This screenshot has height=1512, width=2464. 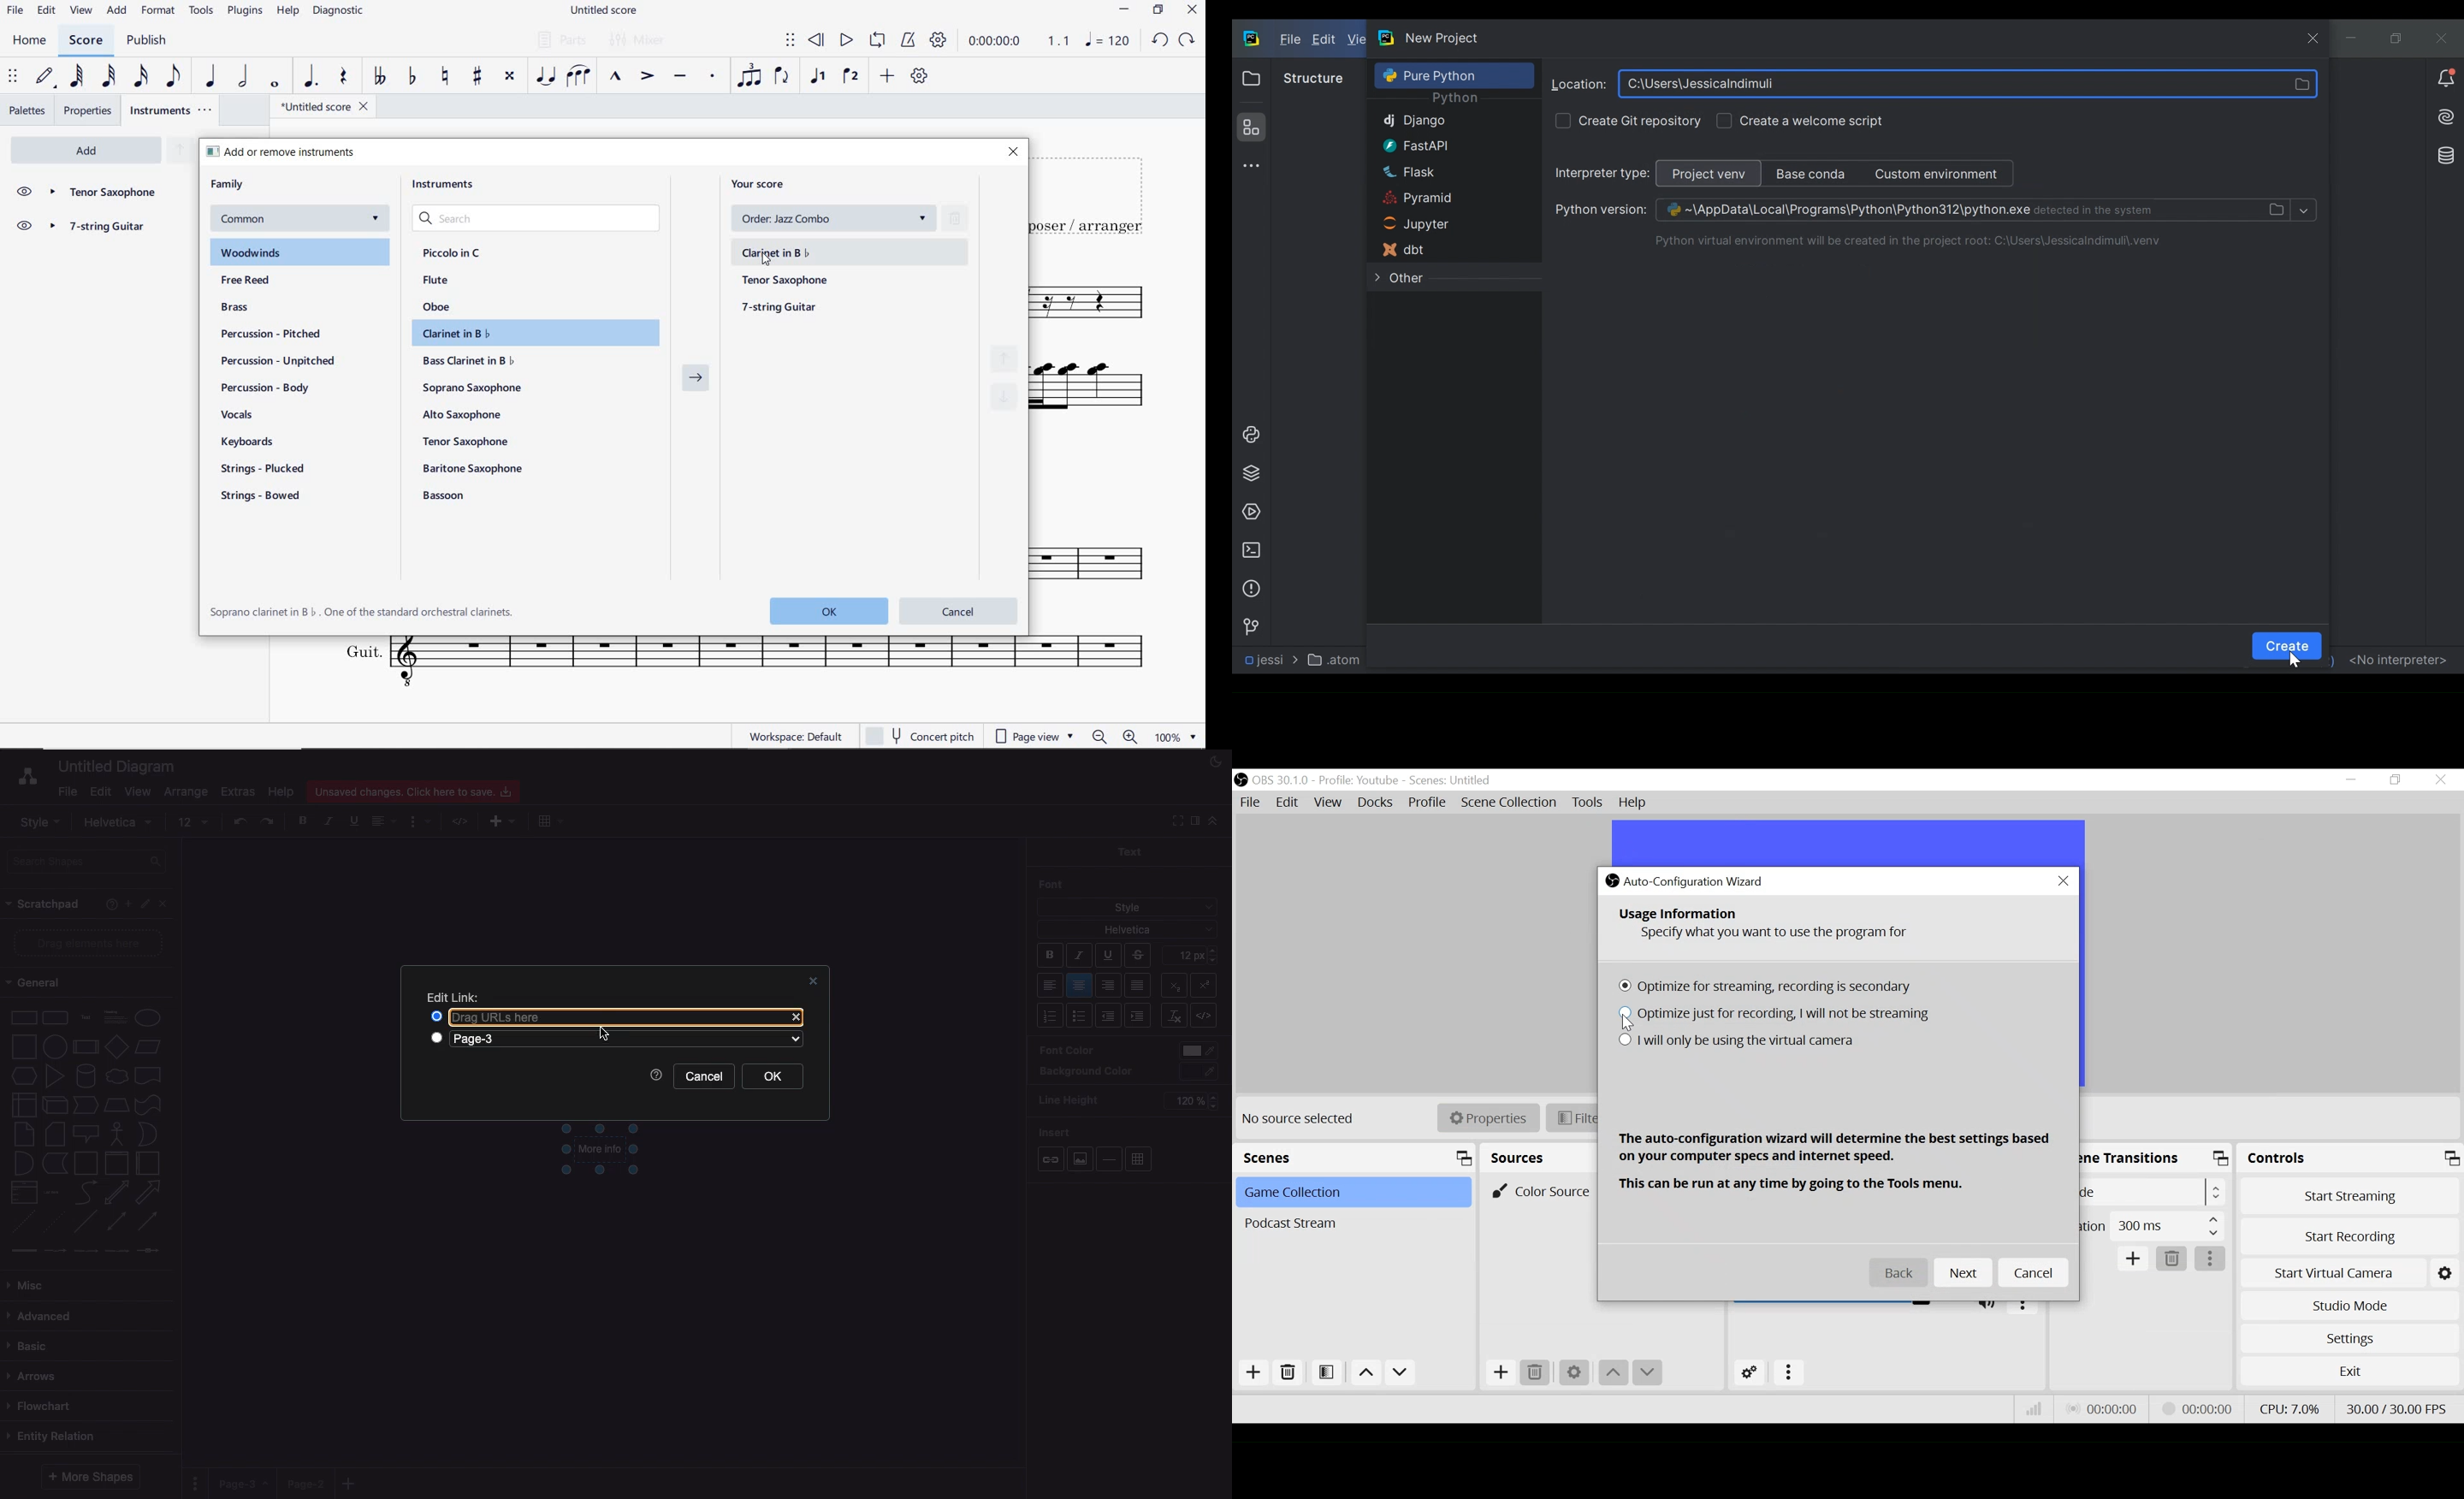 What do you see at coordinates (1508, 803) in the screenshot?
I see `Scene Collection` at bounding box center [1508, 803].